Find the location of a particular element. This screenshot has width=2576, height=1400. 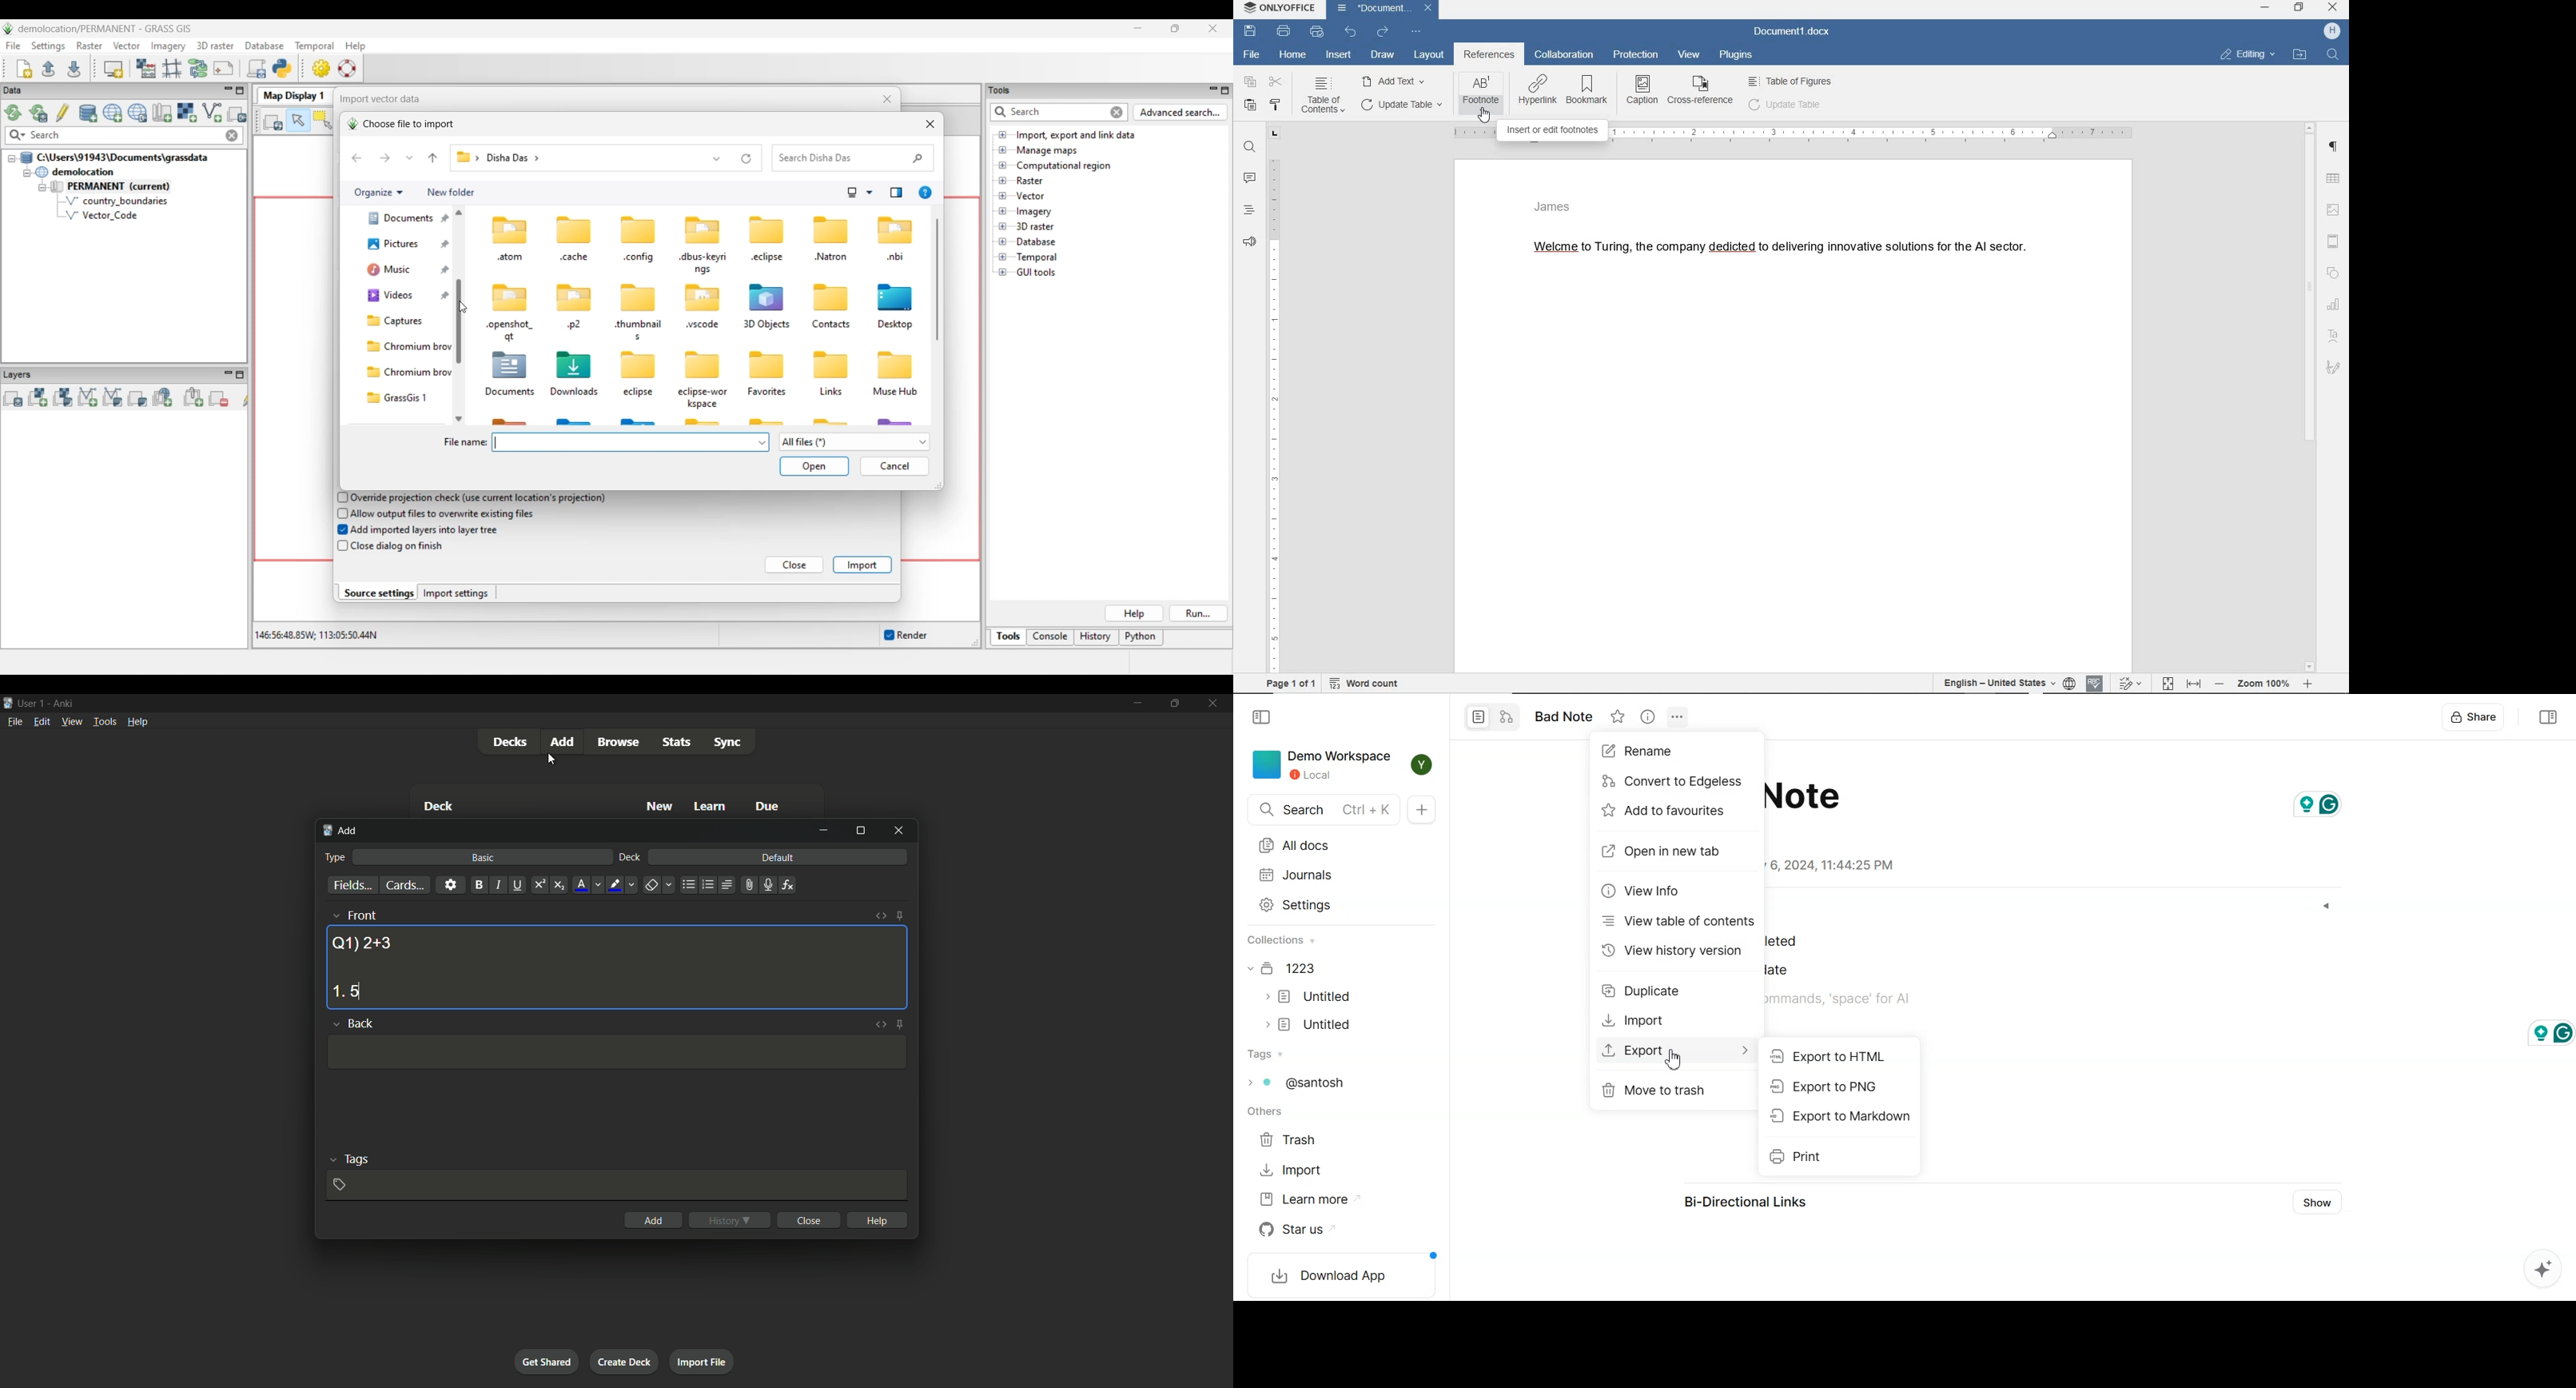

OPEN FILE LOCATION is located at coordinates (2300, 54).